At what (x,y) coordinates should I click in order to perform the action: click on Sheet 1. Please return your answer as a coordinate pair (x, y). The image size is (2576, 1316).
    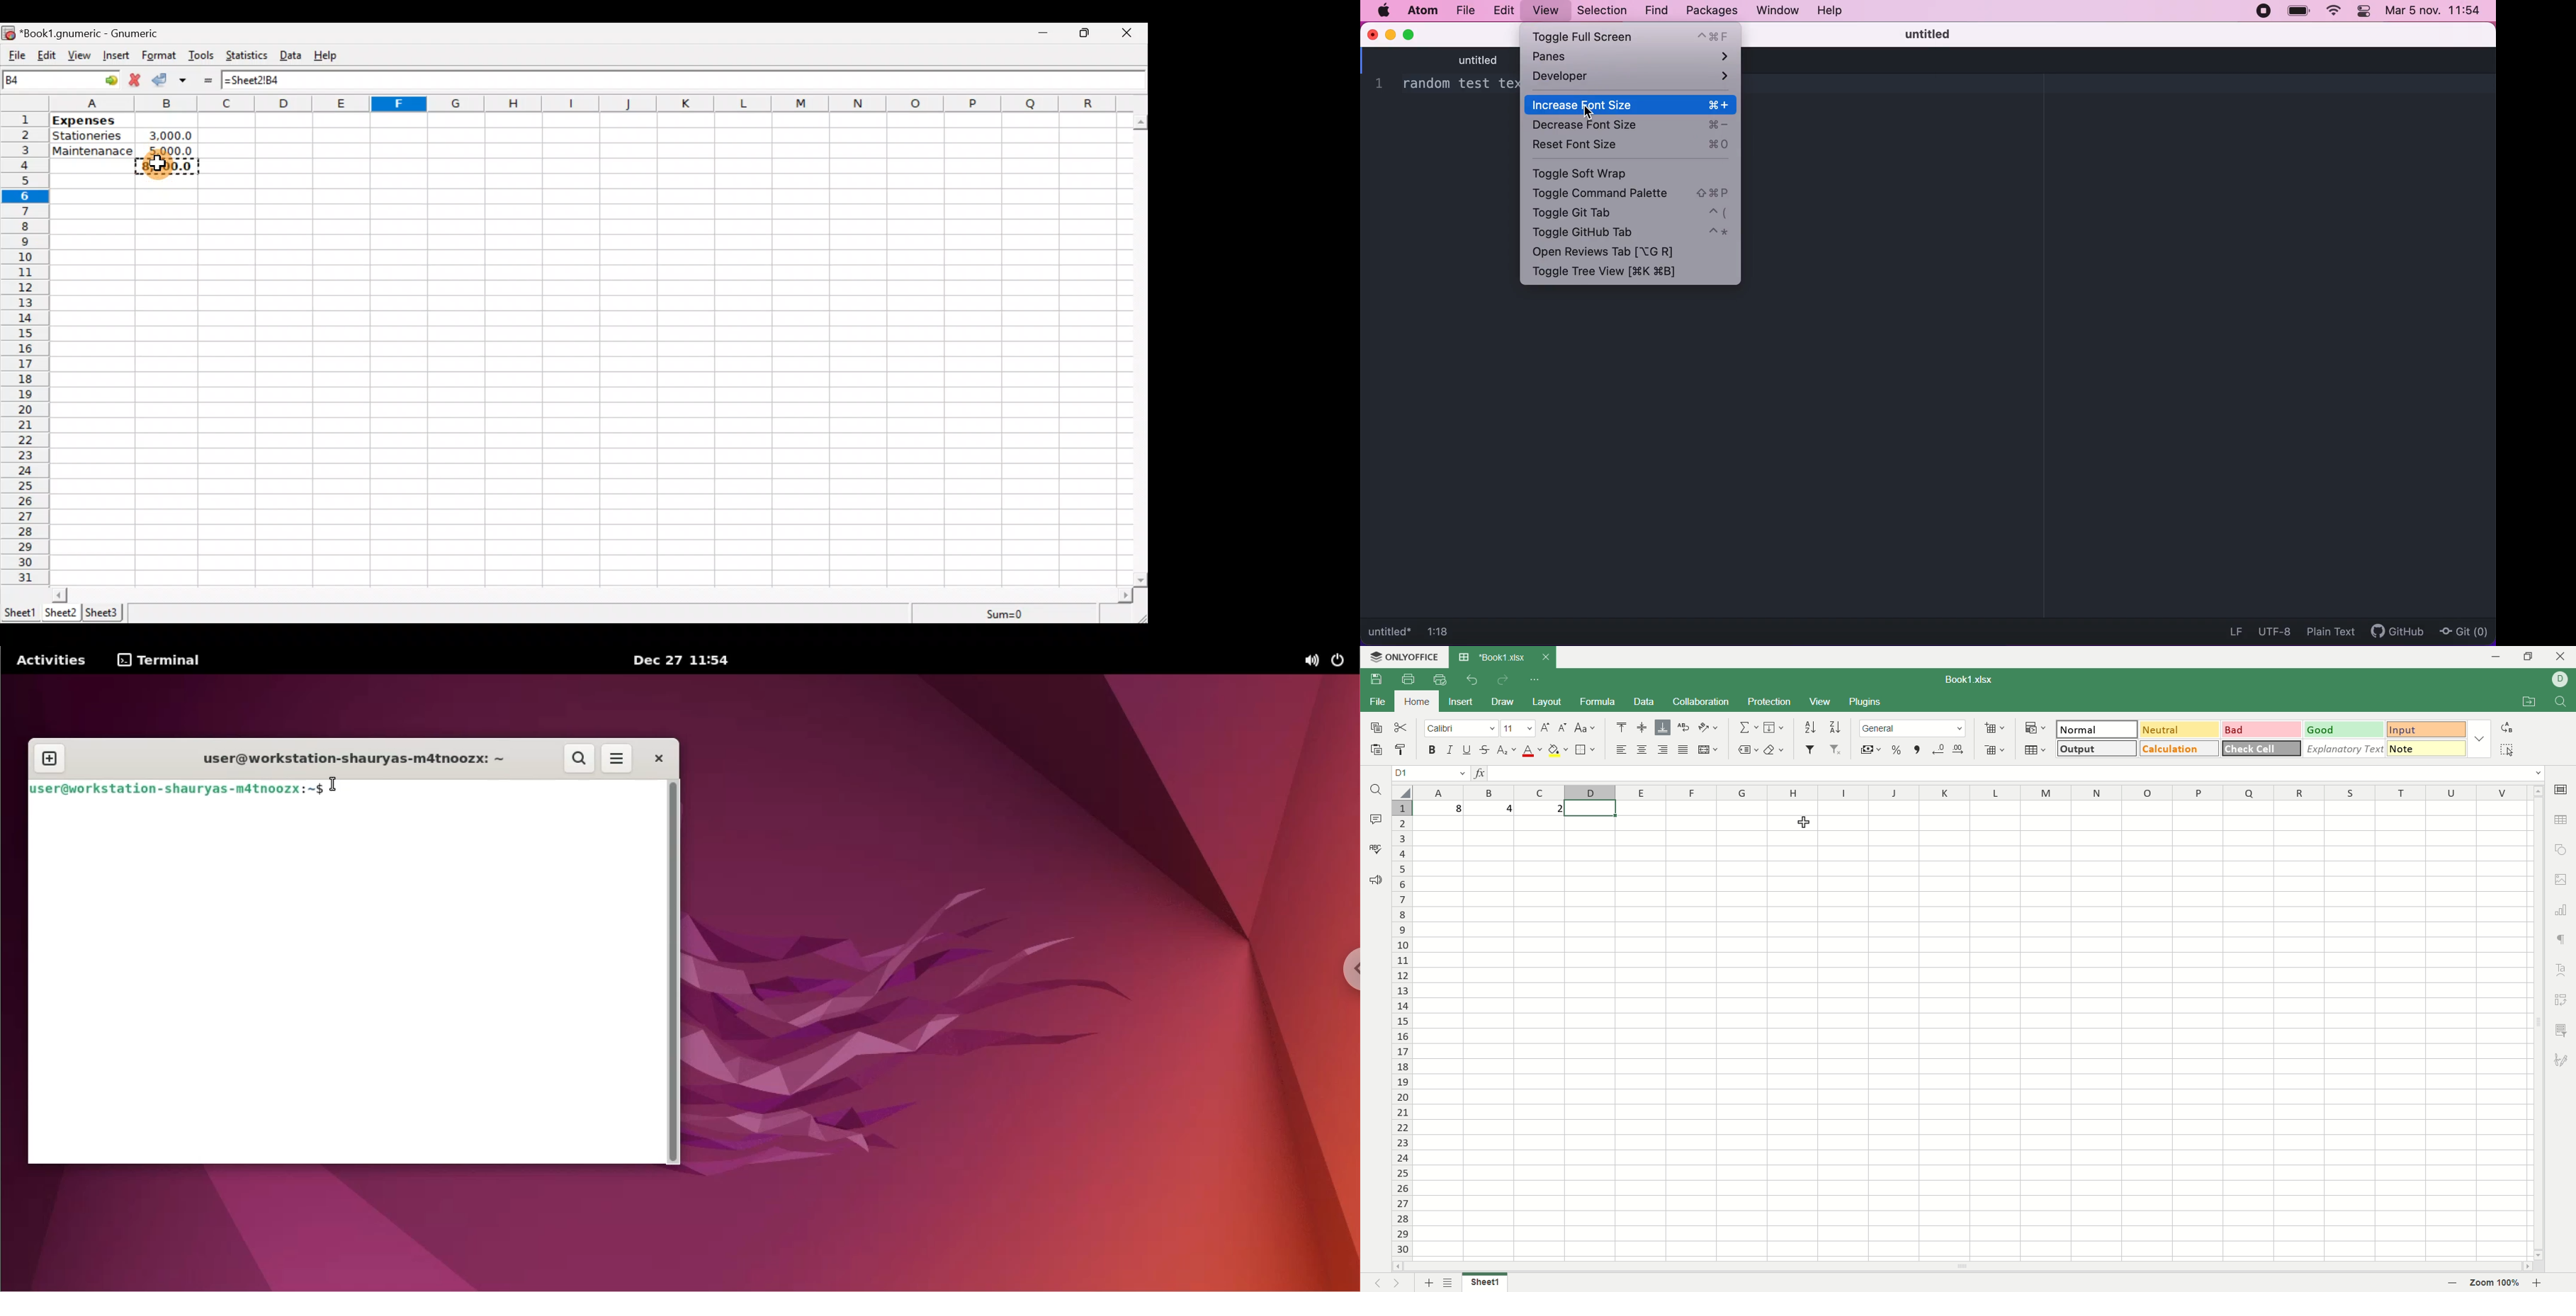
    Looking at the image, I should click on (20, 611).